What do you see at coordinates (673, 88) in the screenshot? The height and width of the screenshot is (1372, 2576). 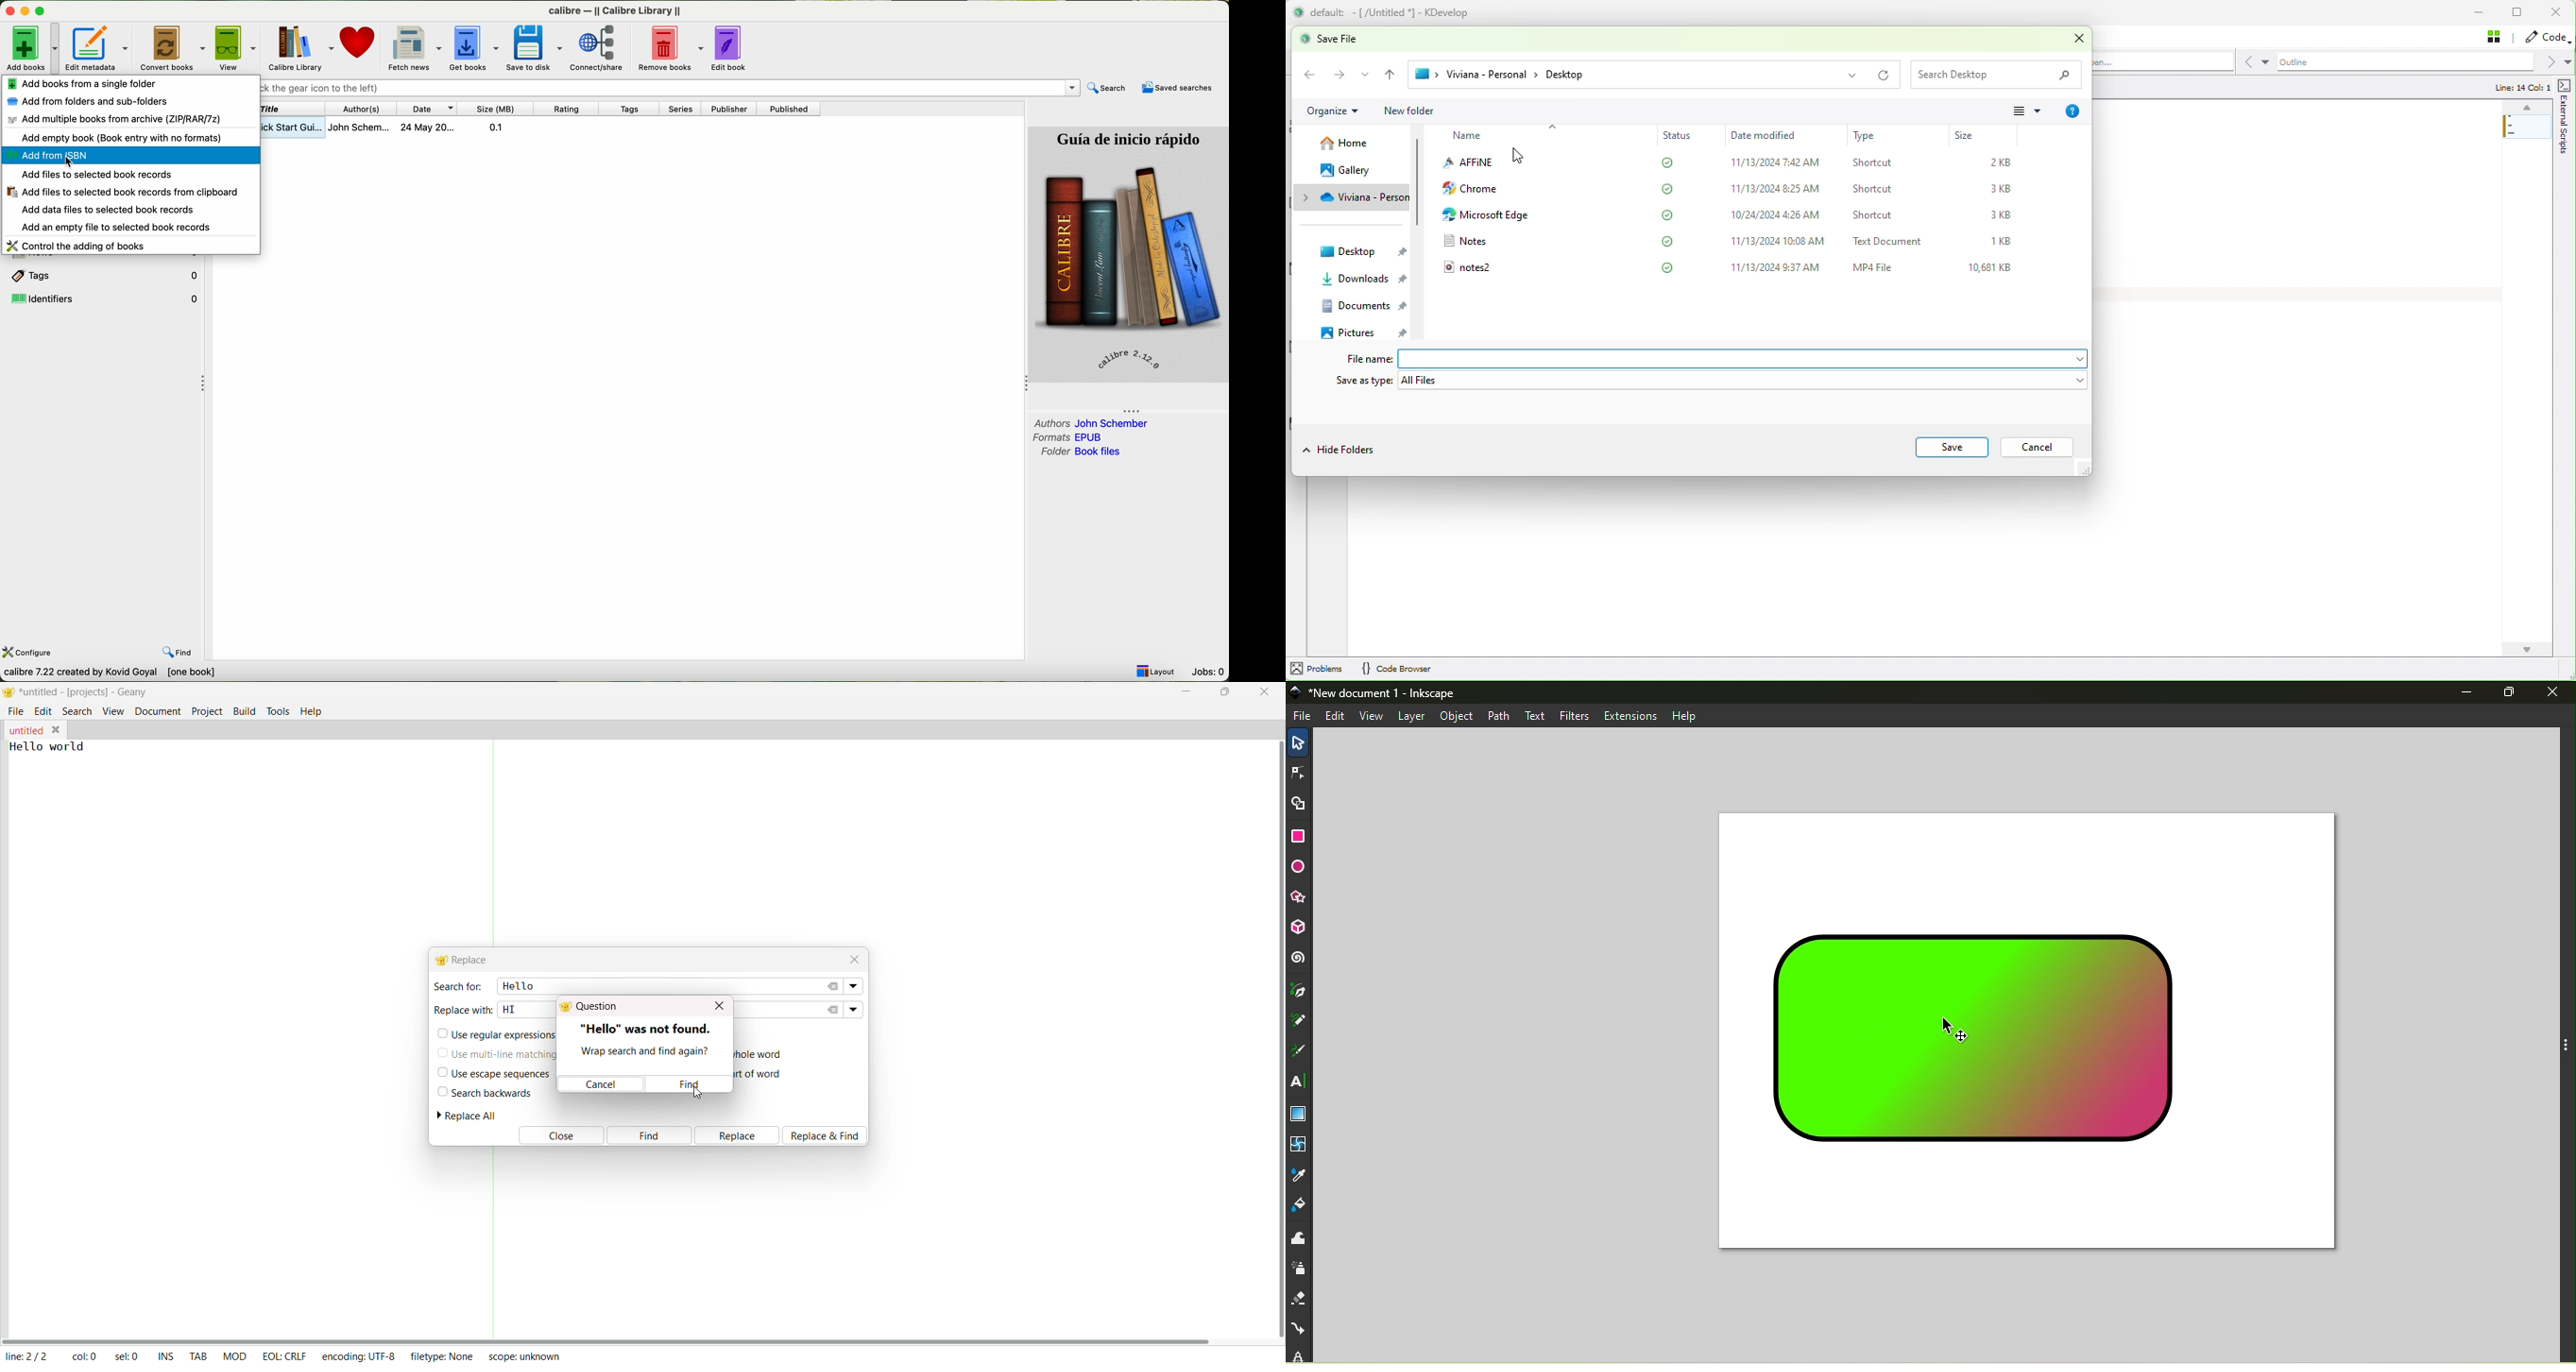 I see `searrch bar` at bounding box center [673, 88].